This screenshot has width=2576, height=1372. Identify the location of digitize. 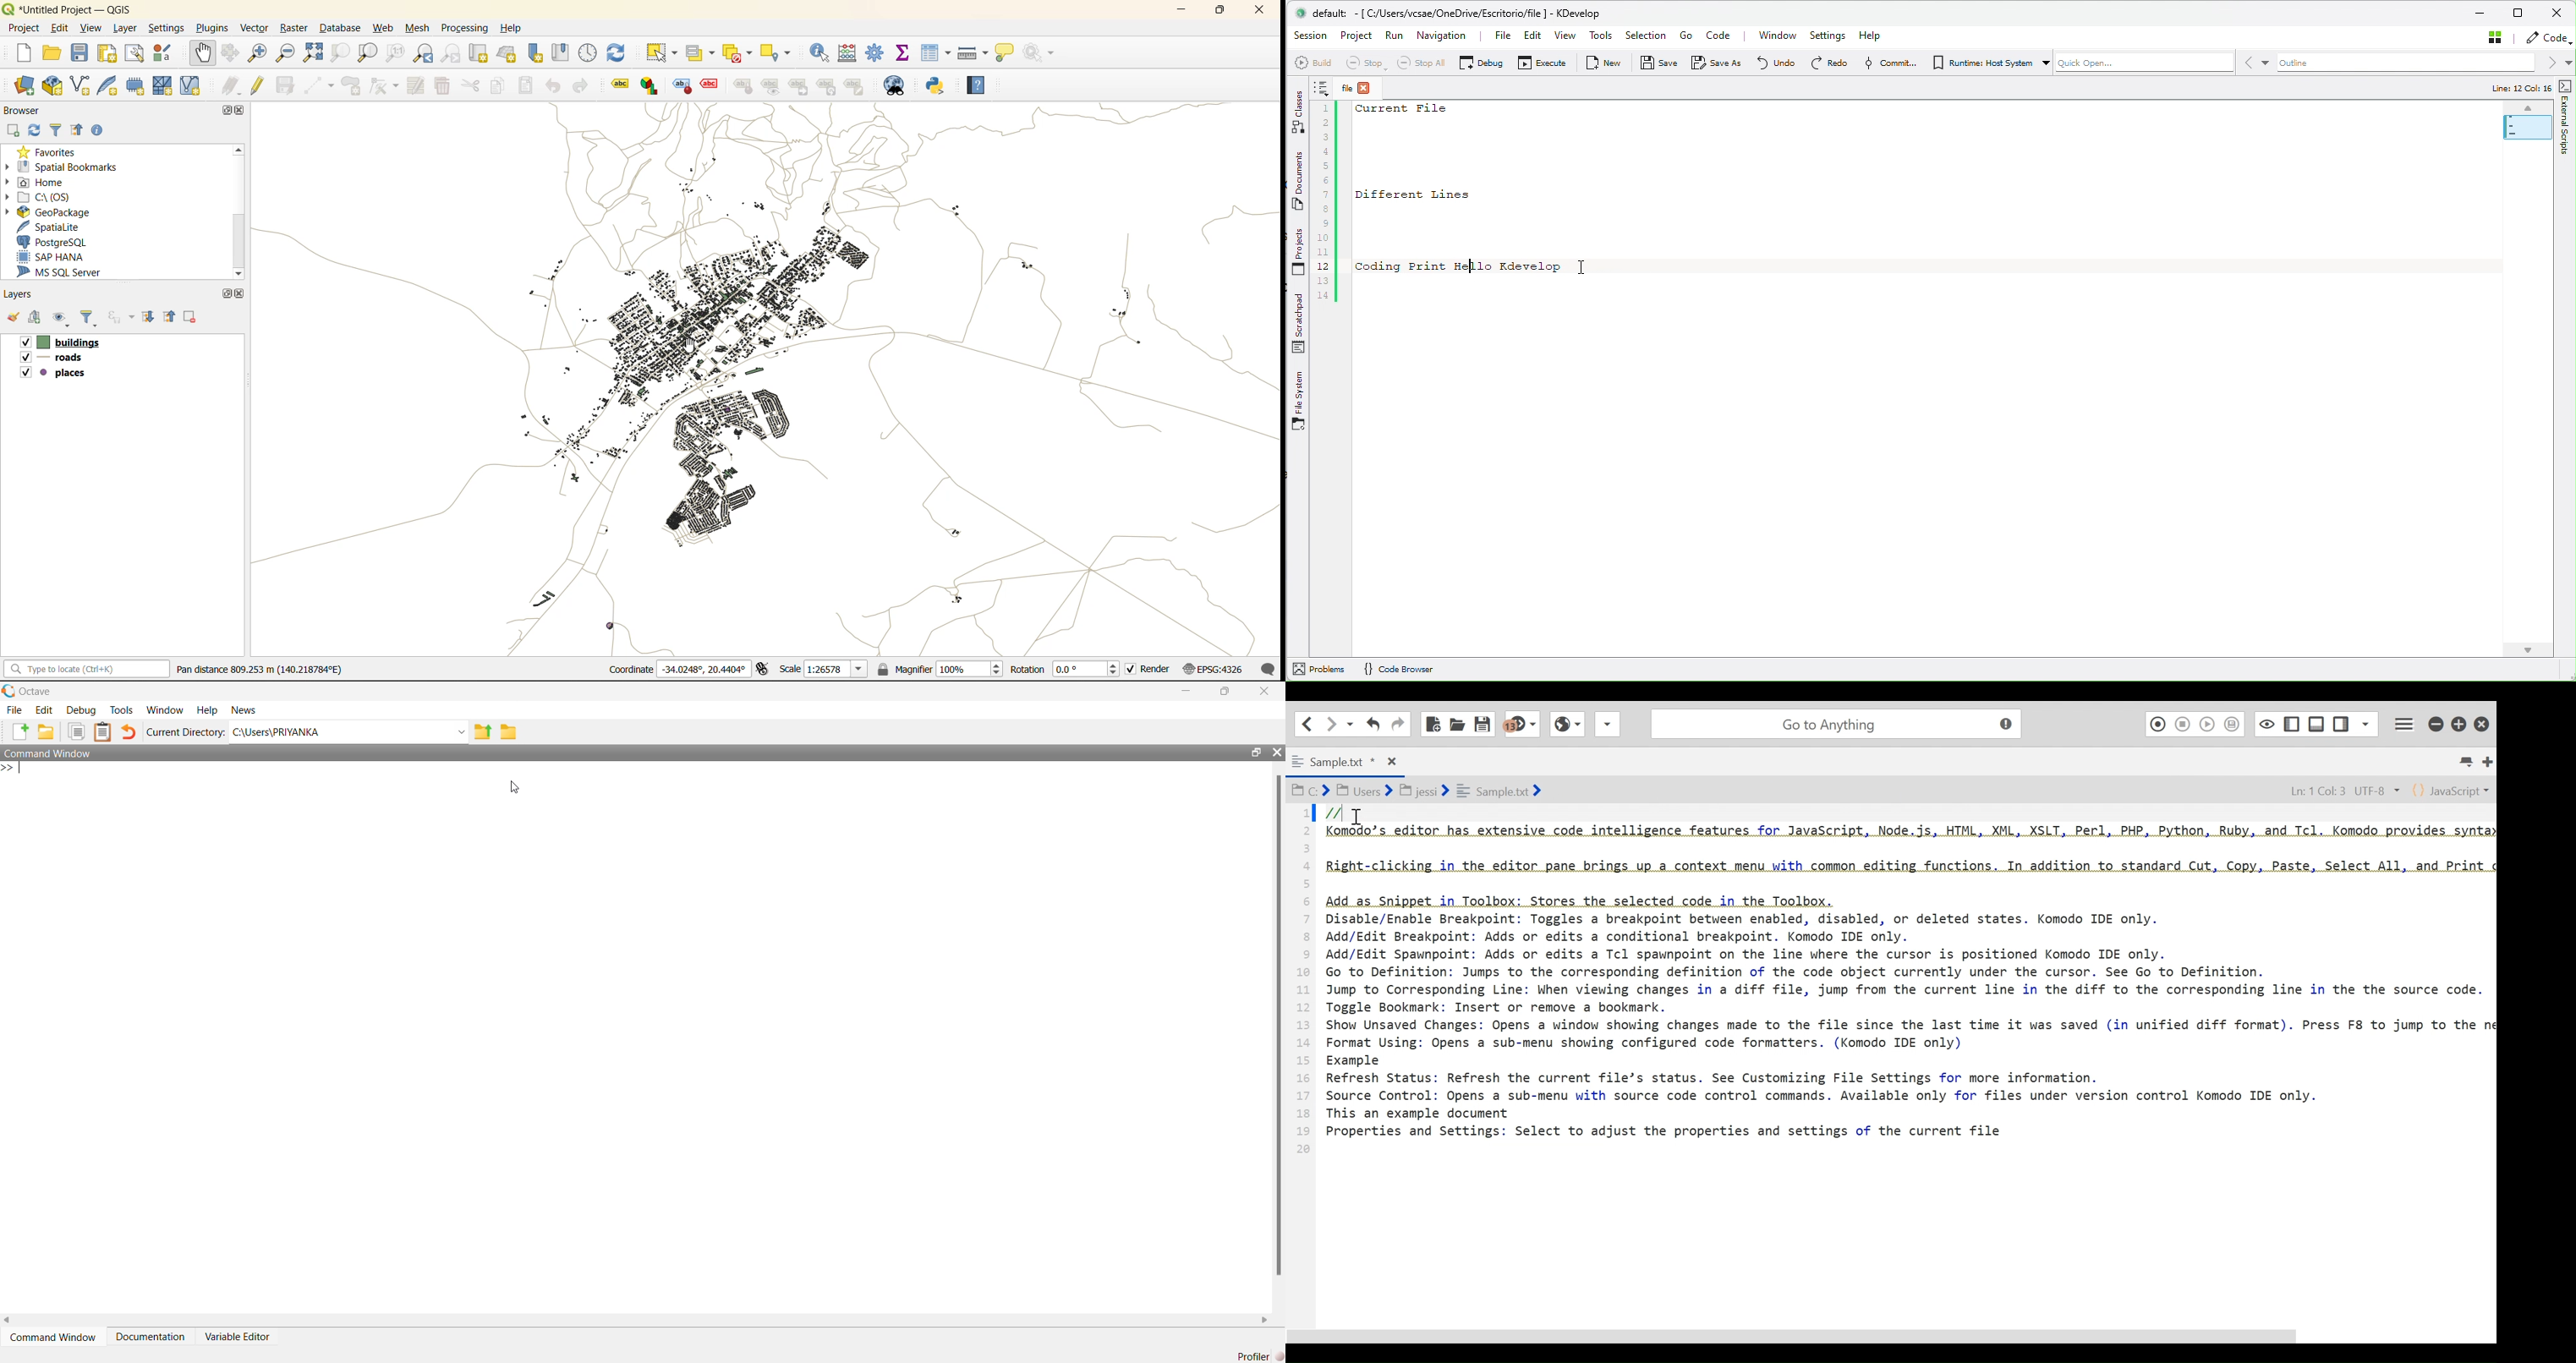
(318, 84).